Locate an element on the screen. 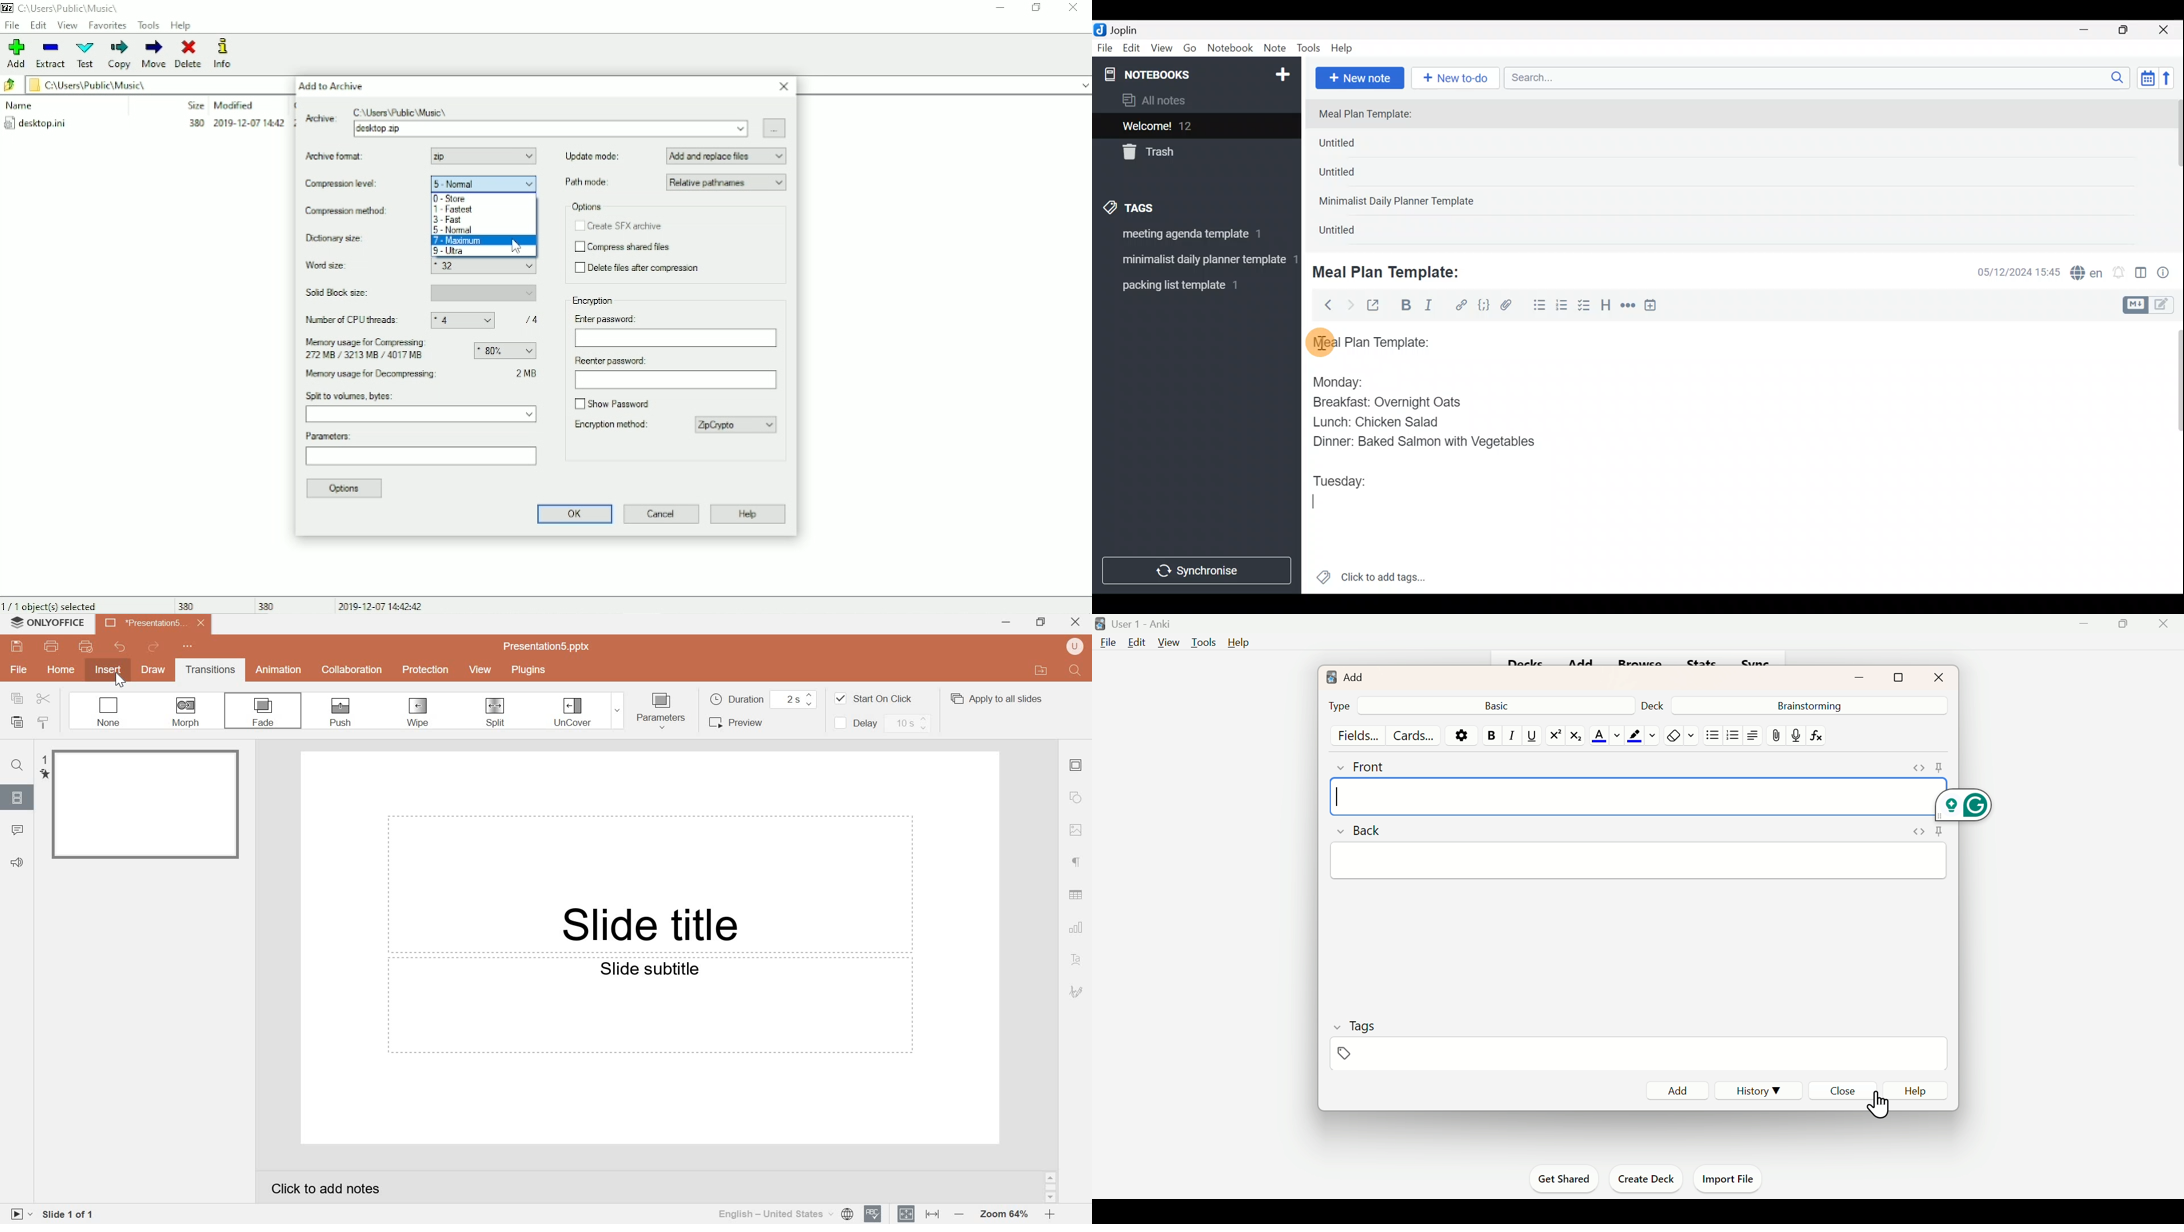 The height and width of the screenshot is (1232, 2184). spell checking is located at coordinates (873, 1215).